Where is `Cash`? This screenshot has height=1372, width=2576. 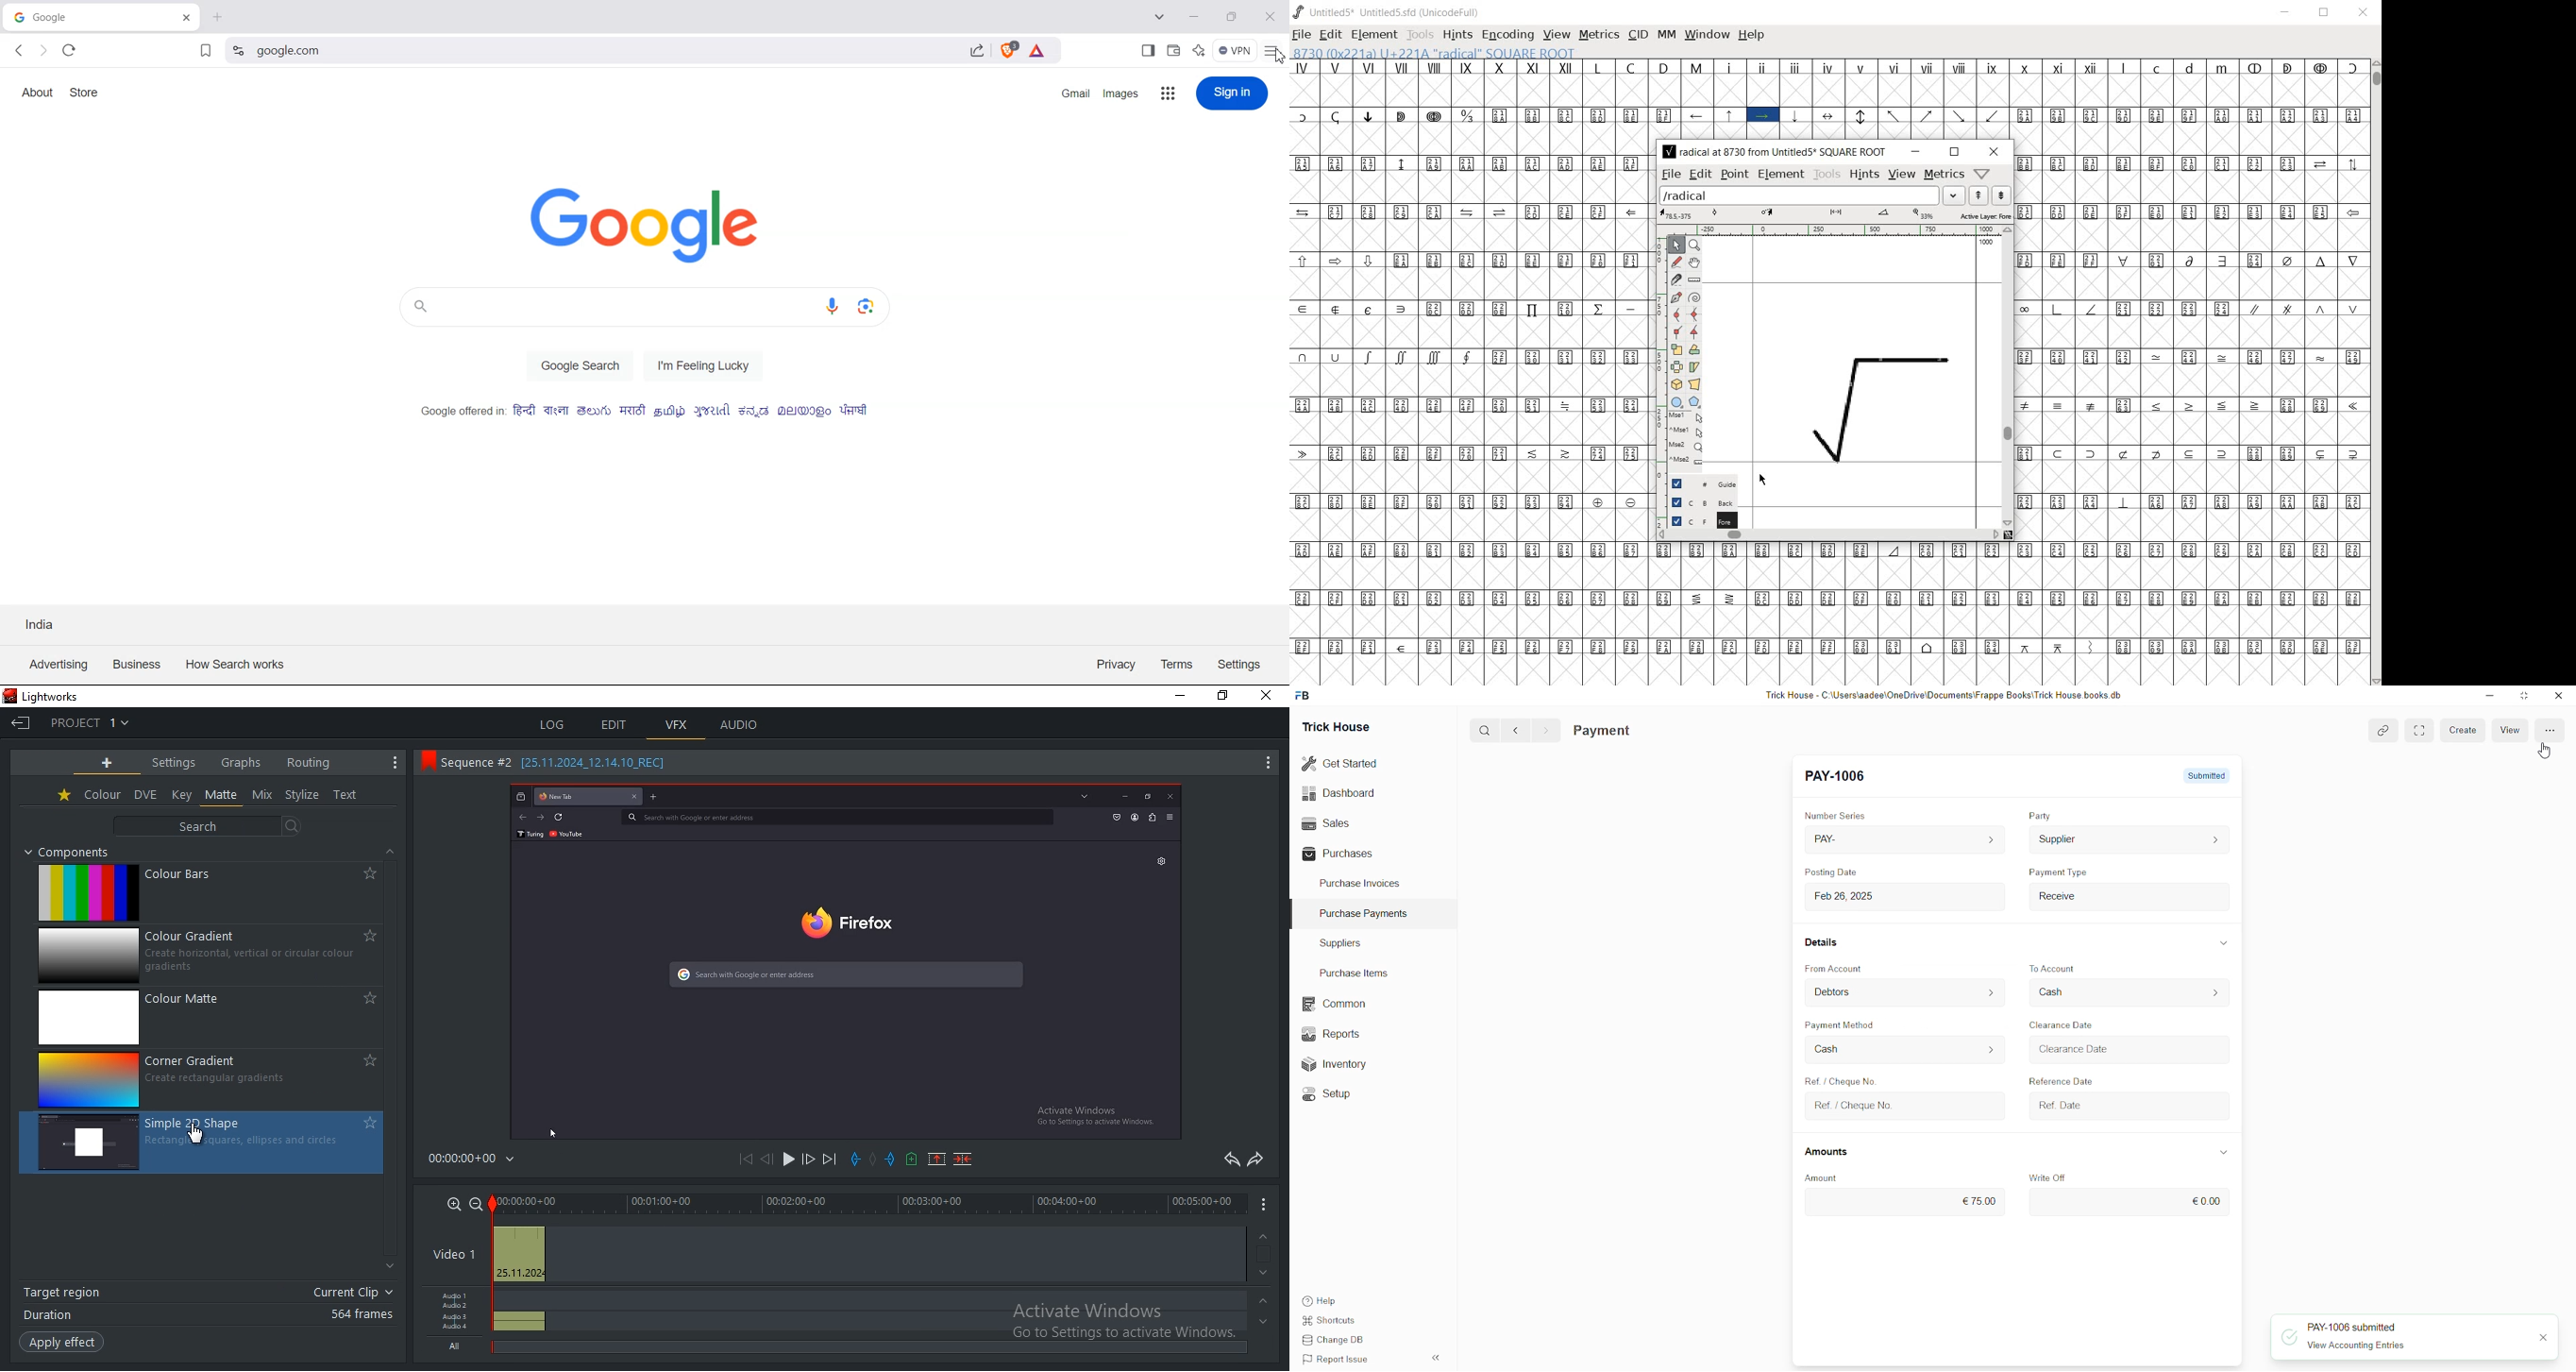 Cash is located at coordinates (1902, 1051).